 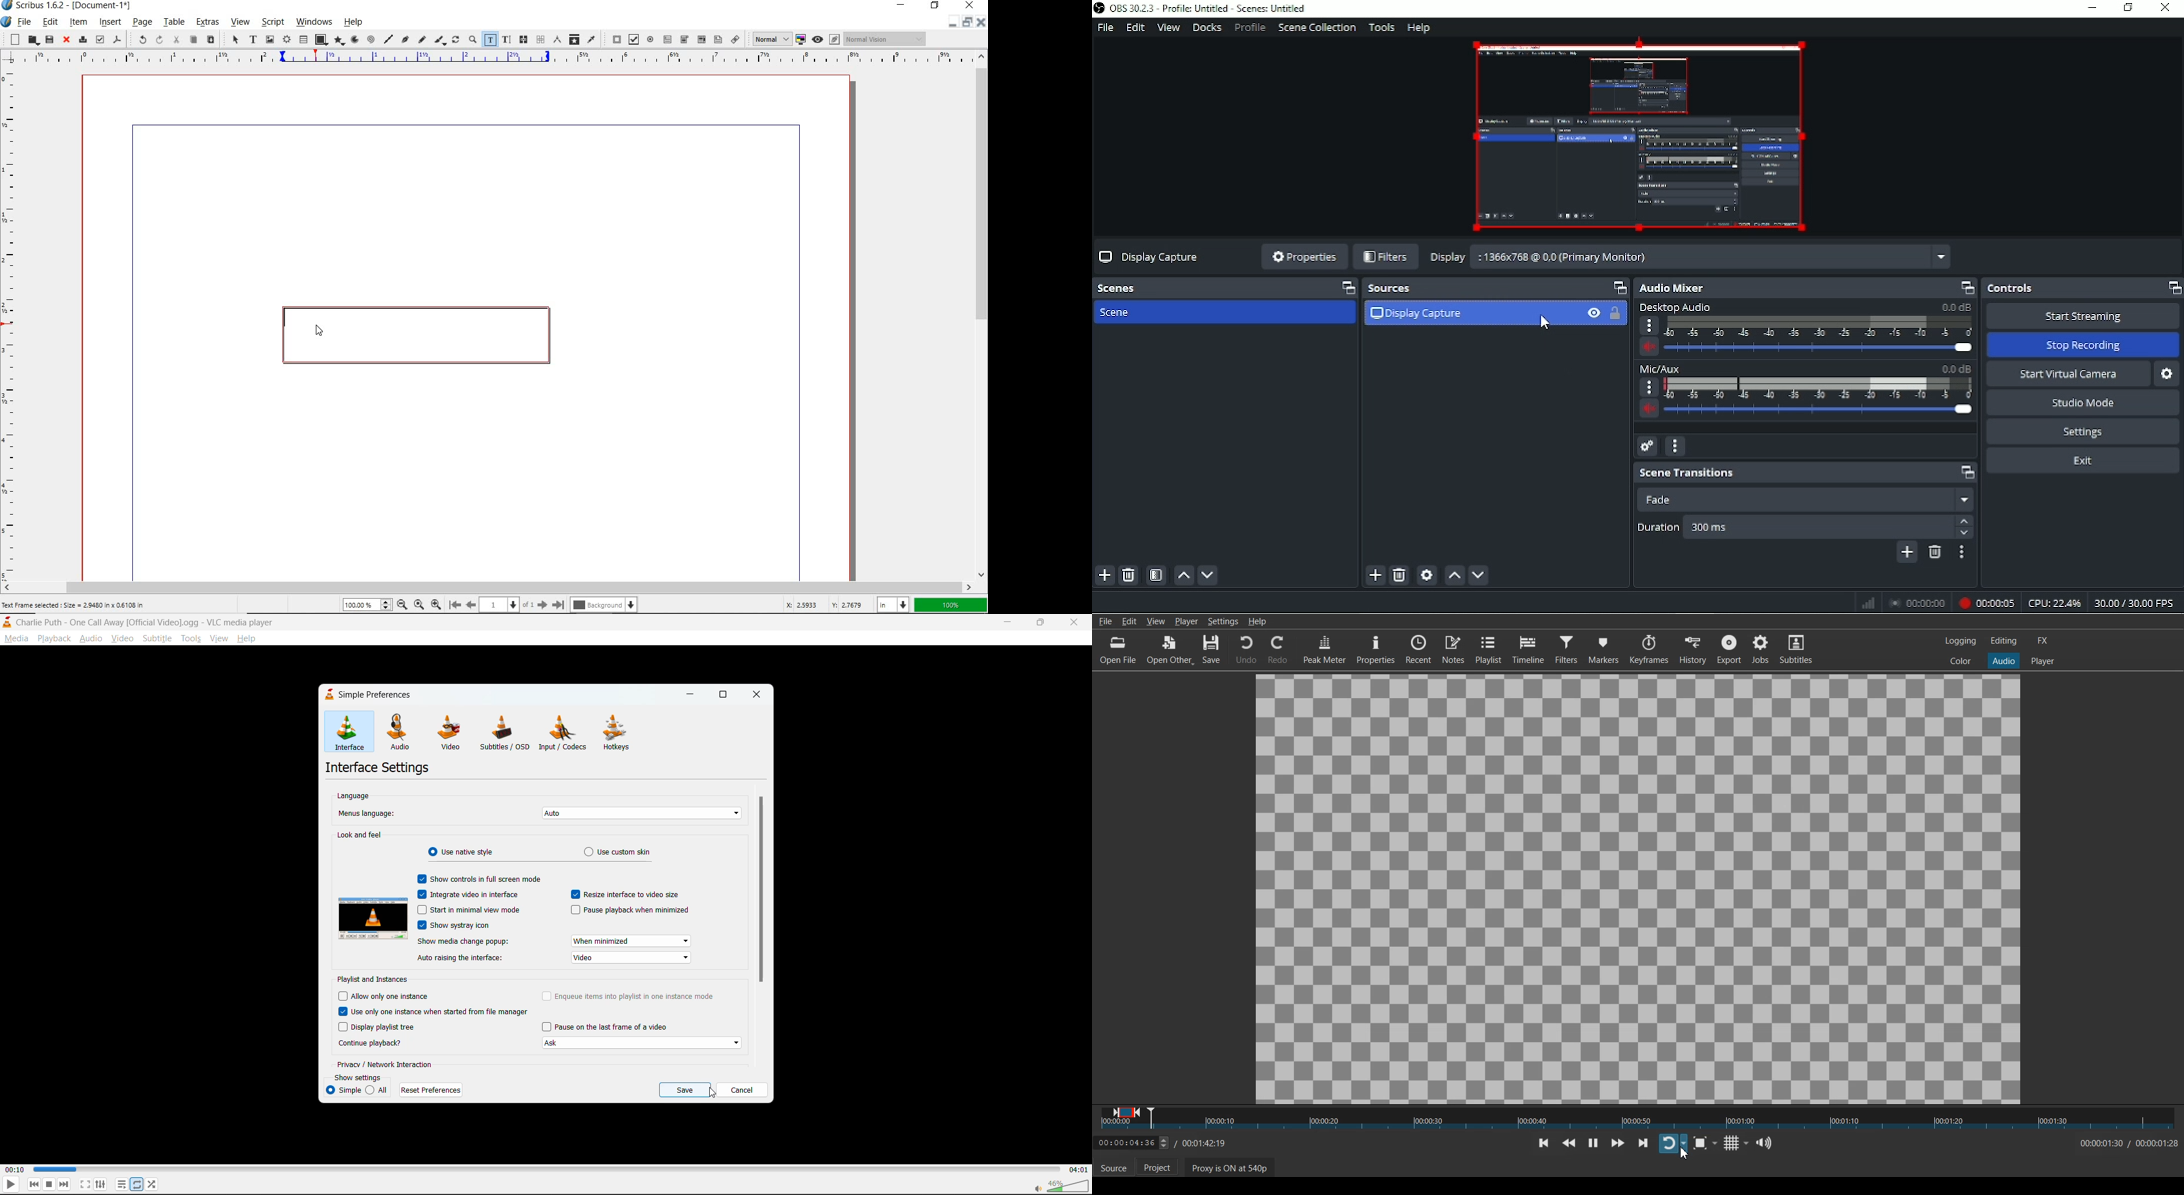 I want to click on Sources, so click(x=1496, y=287).